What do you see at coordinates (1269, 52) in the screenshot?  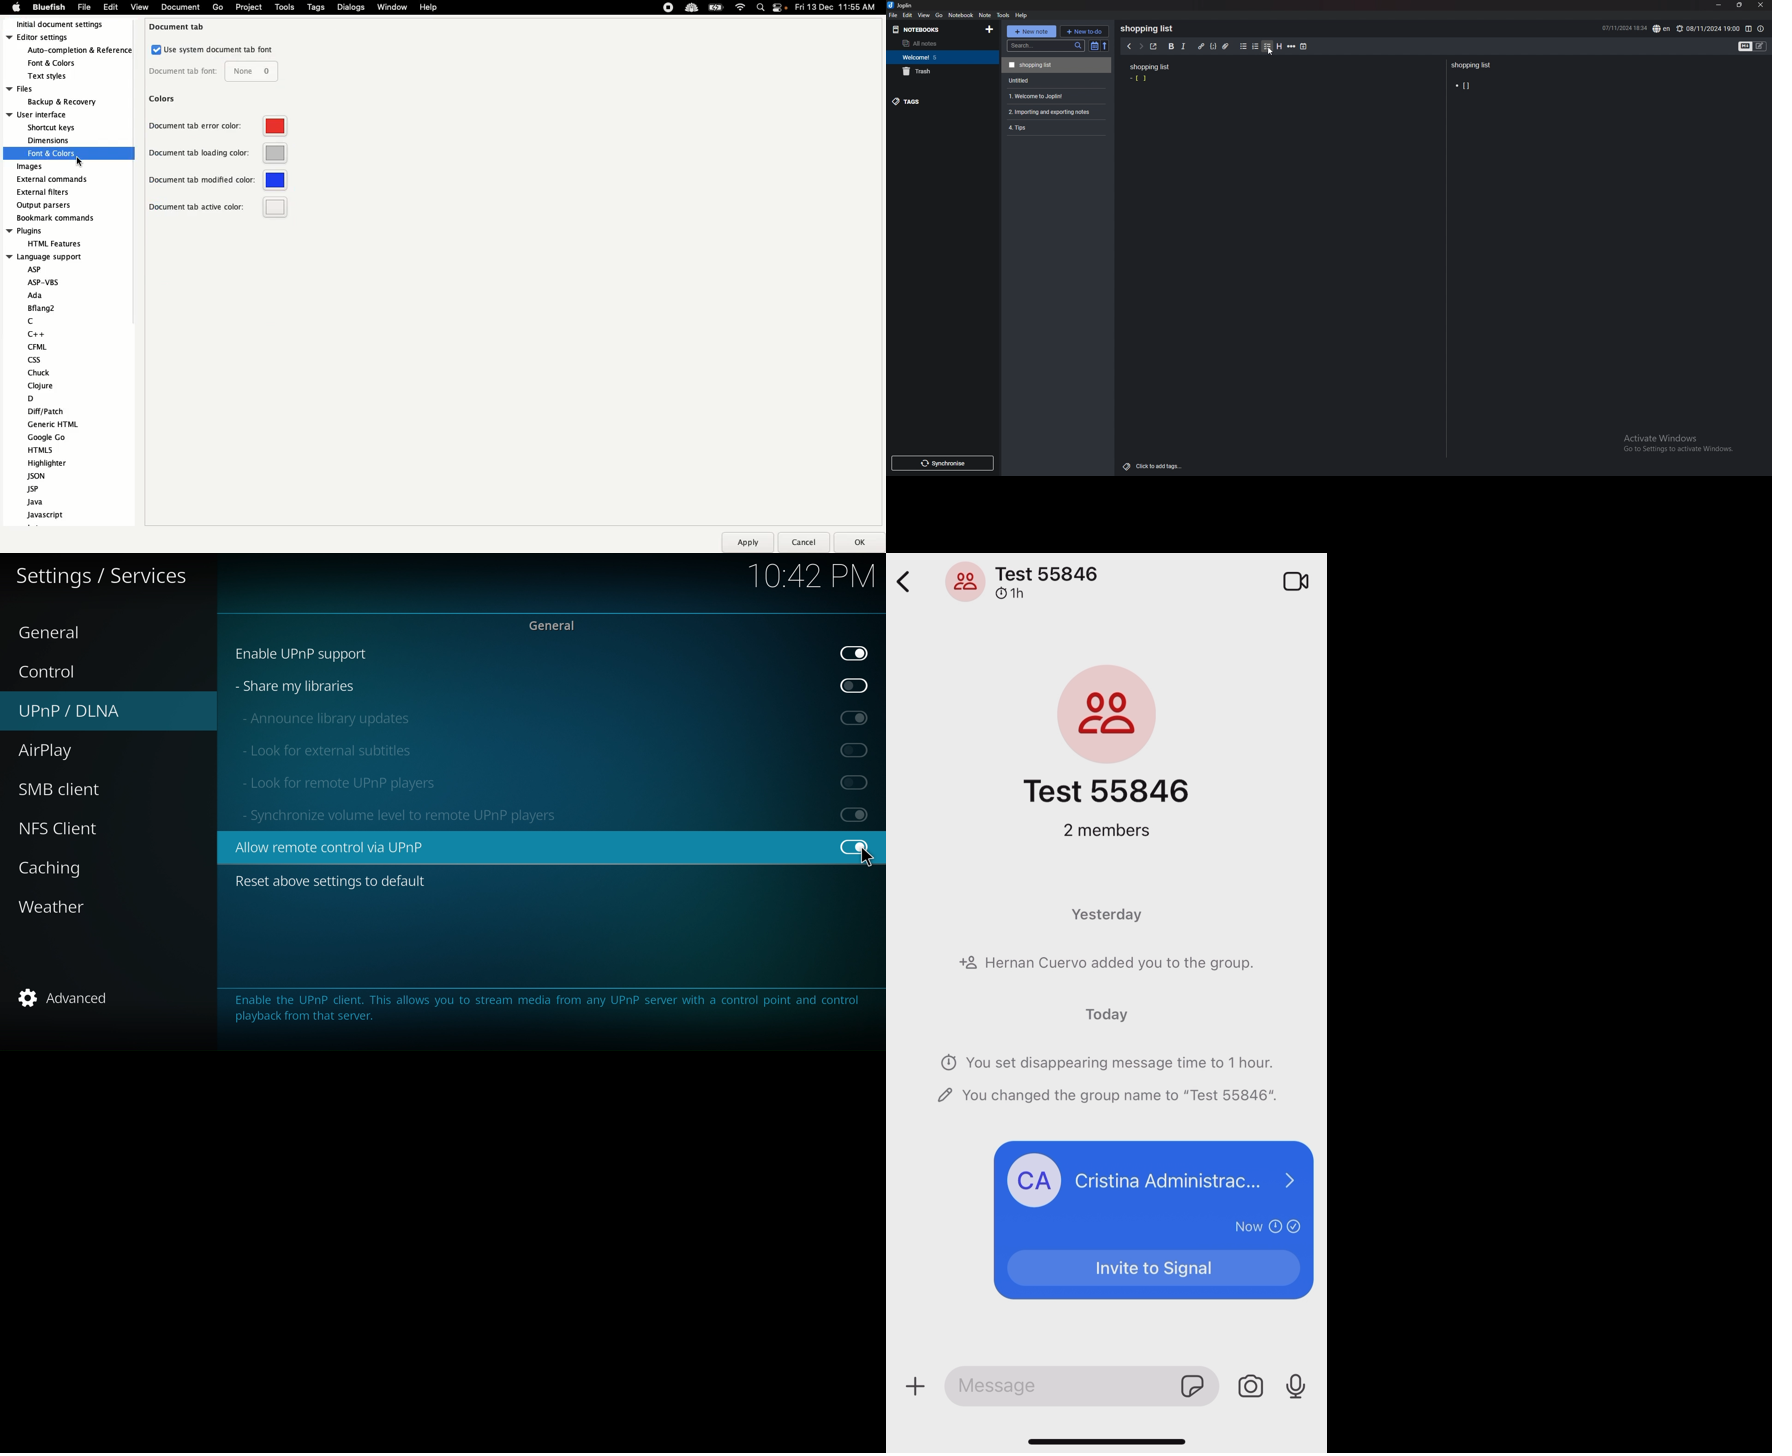 I see `Cursor` at bounding box center [1269, 52].